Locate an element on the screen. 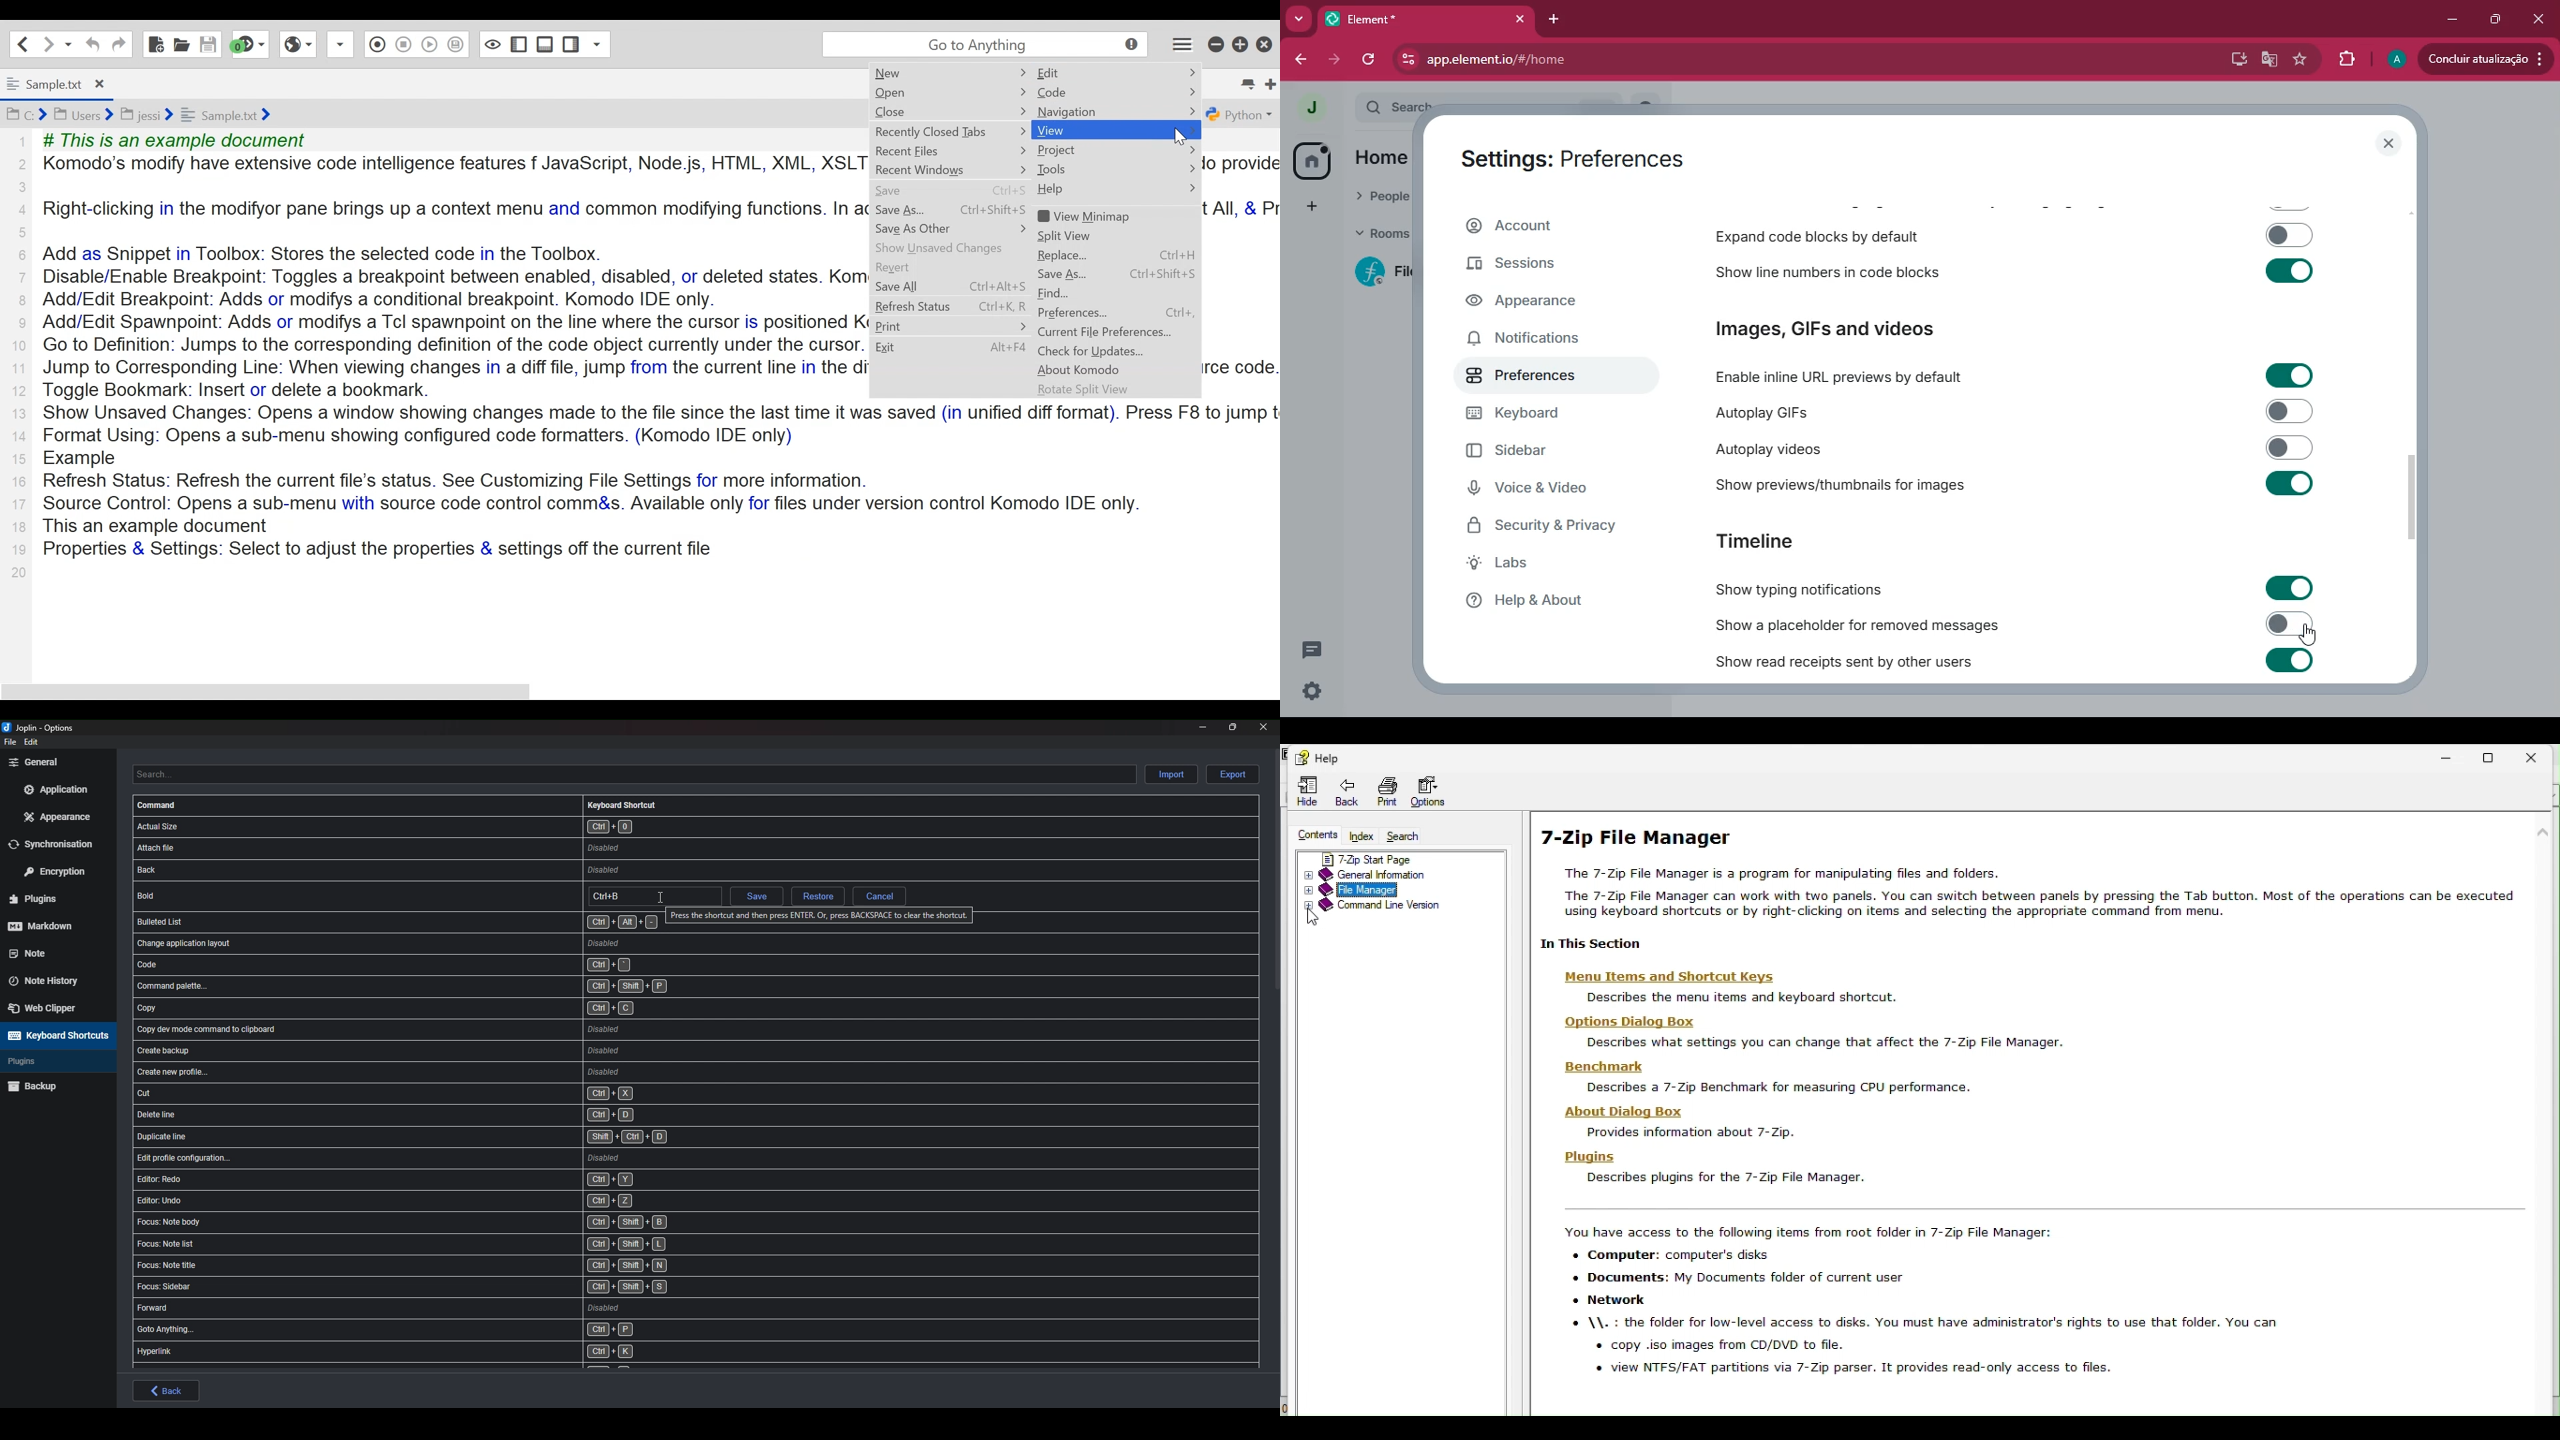  Note history is located at coordinates (51, 977).